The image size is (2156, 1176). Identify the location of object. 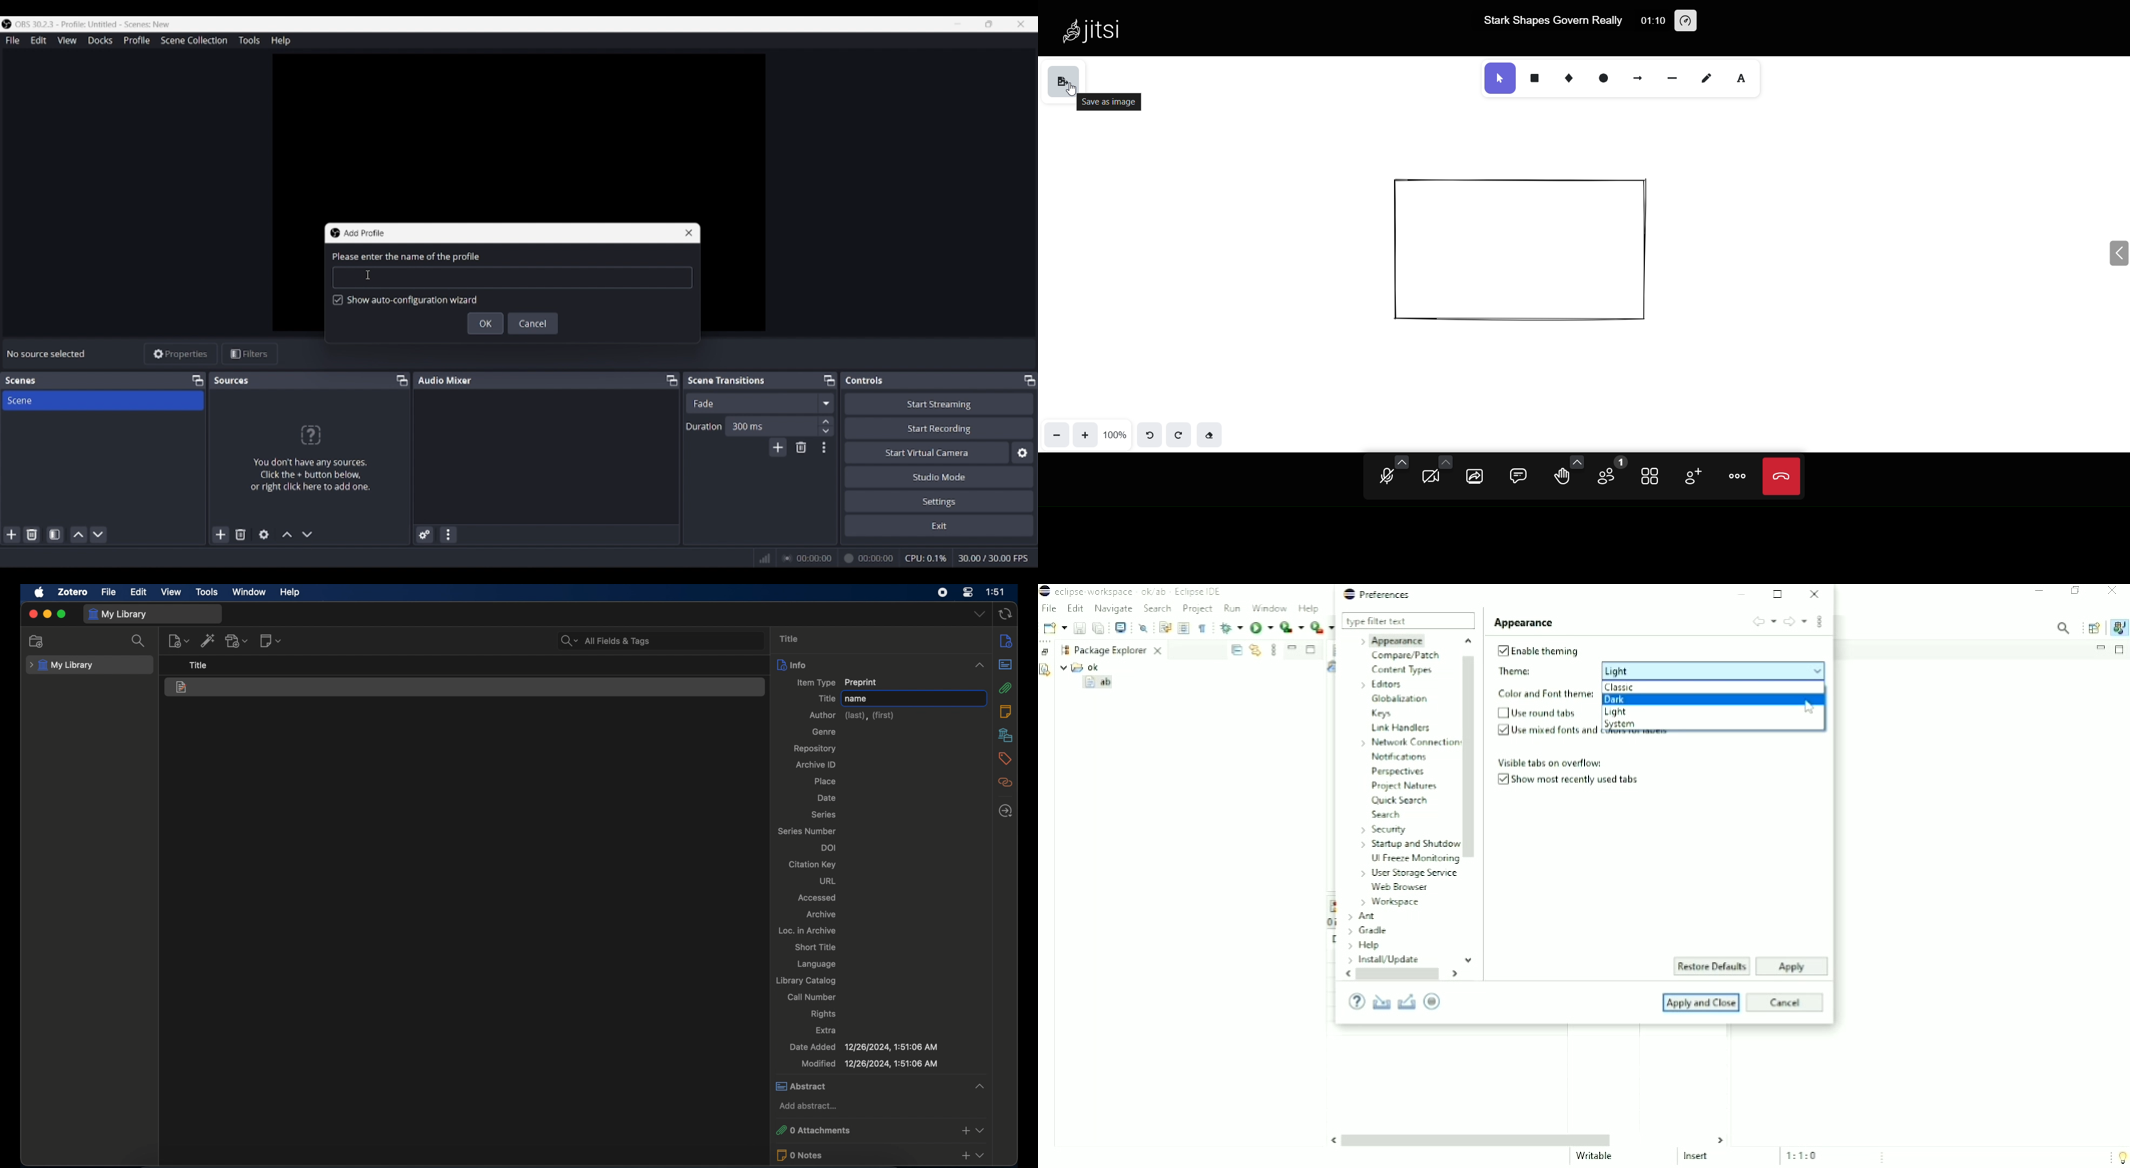
(1519, 251).